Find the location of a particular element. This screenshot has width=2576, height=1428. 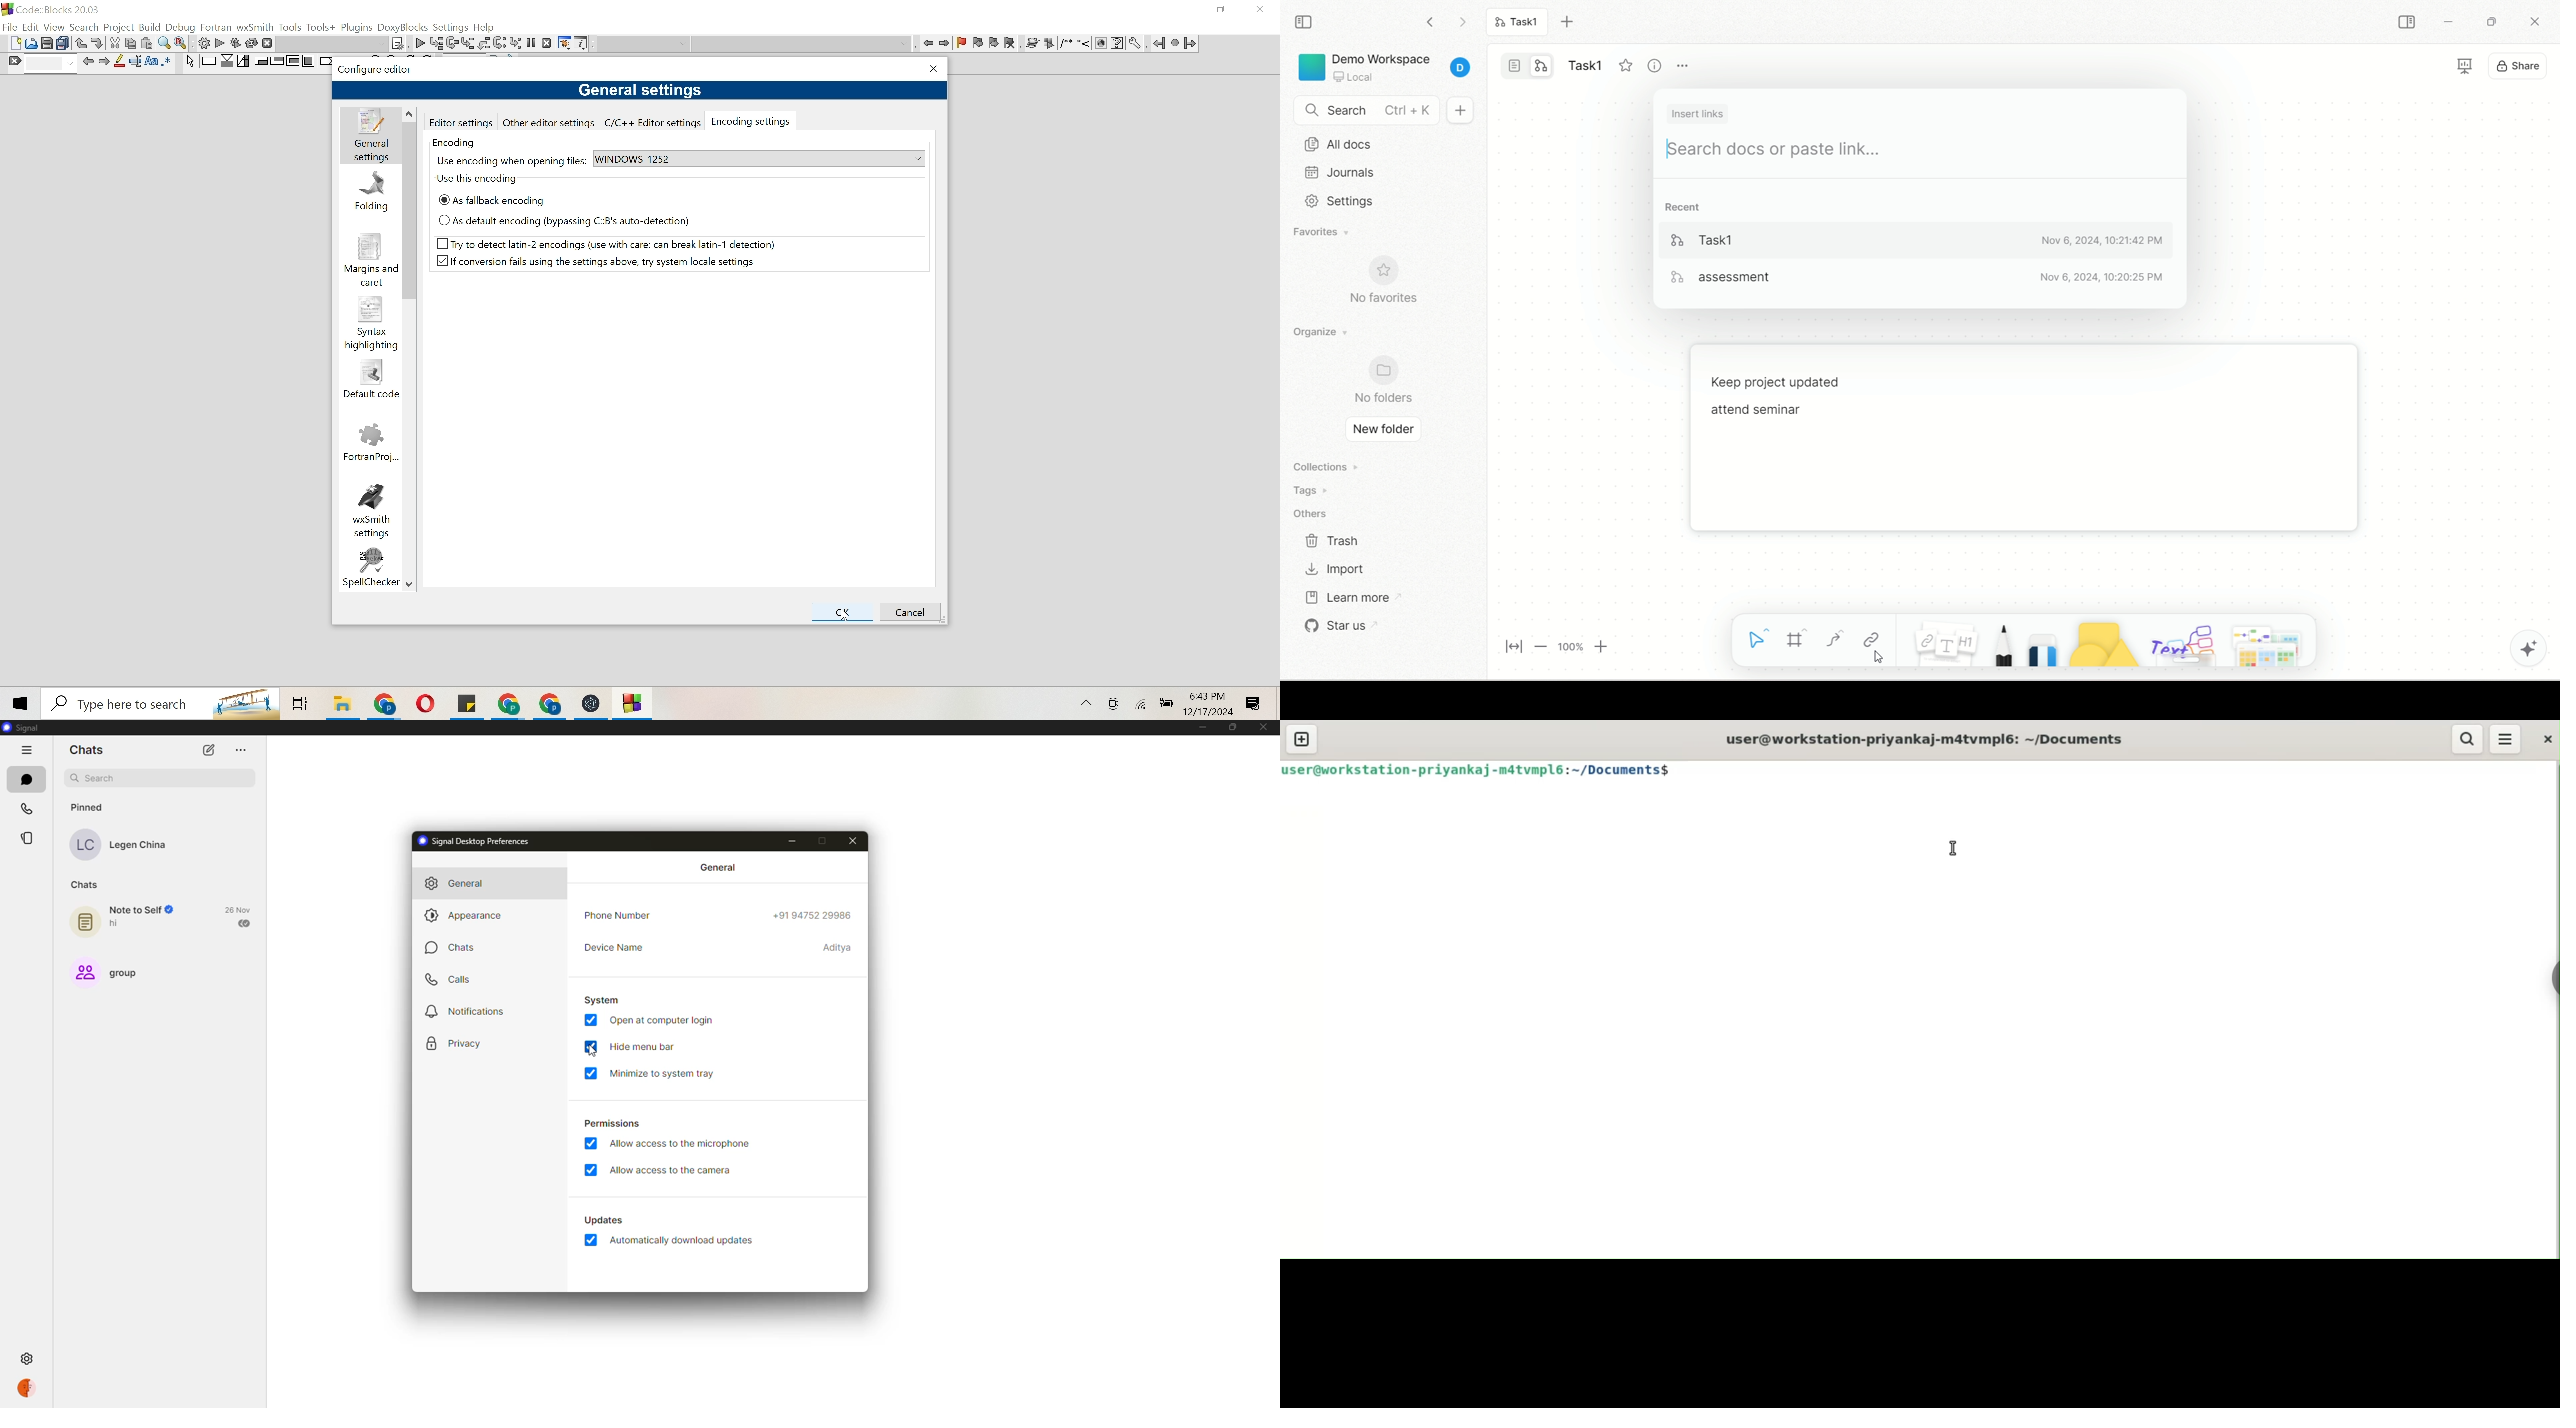

eraser is located at coordinates (2042, 650).